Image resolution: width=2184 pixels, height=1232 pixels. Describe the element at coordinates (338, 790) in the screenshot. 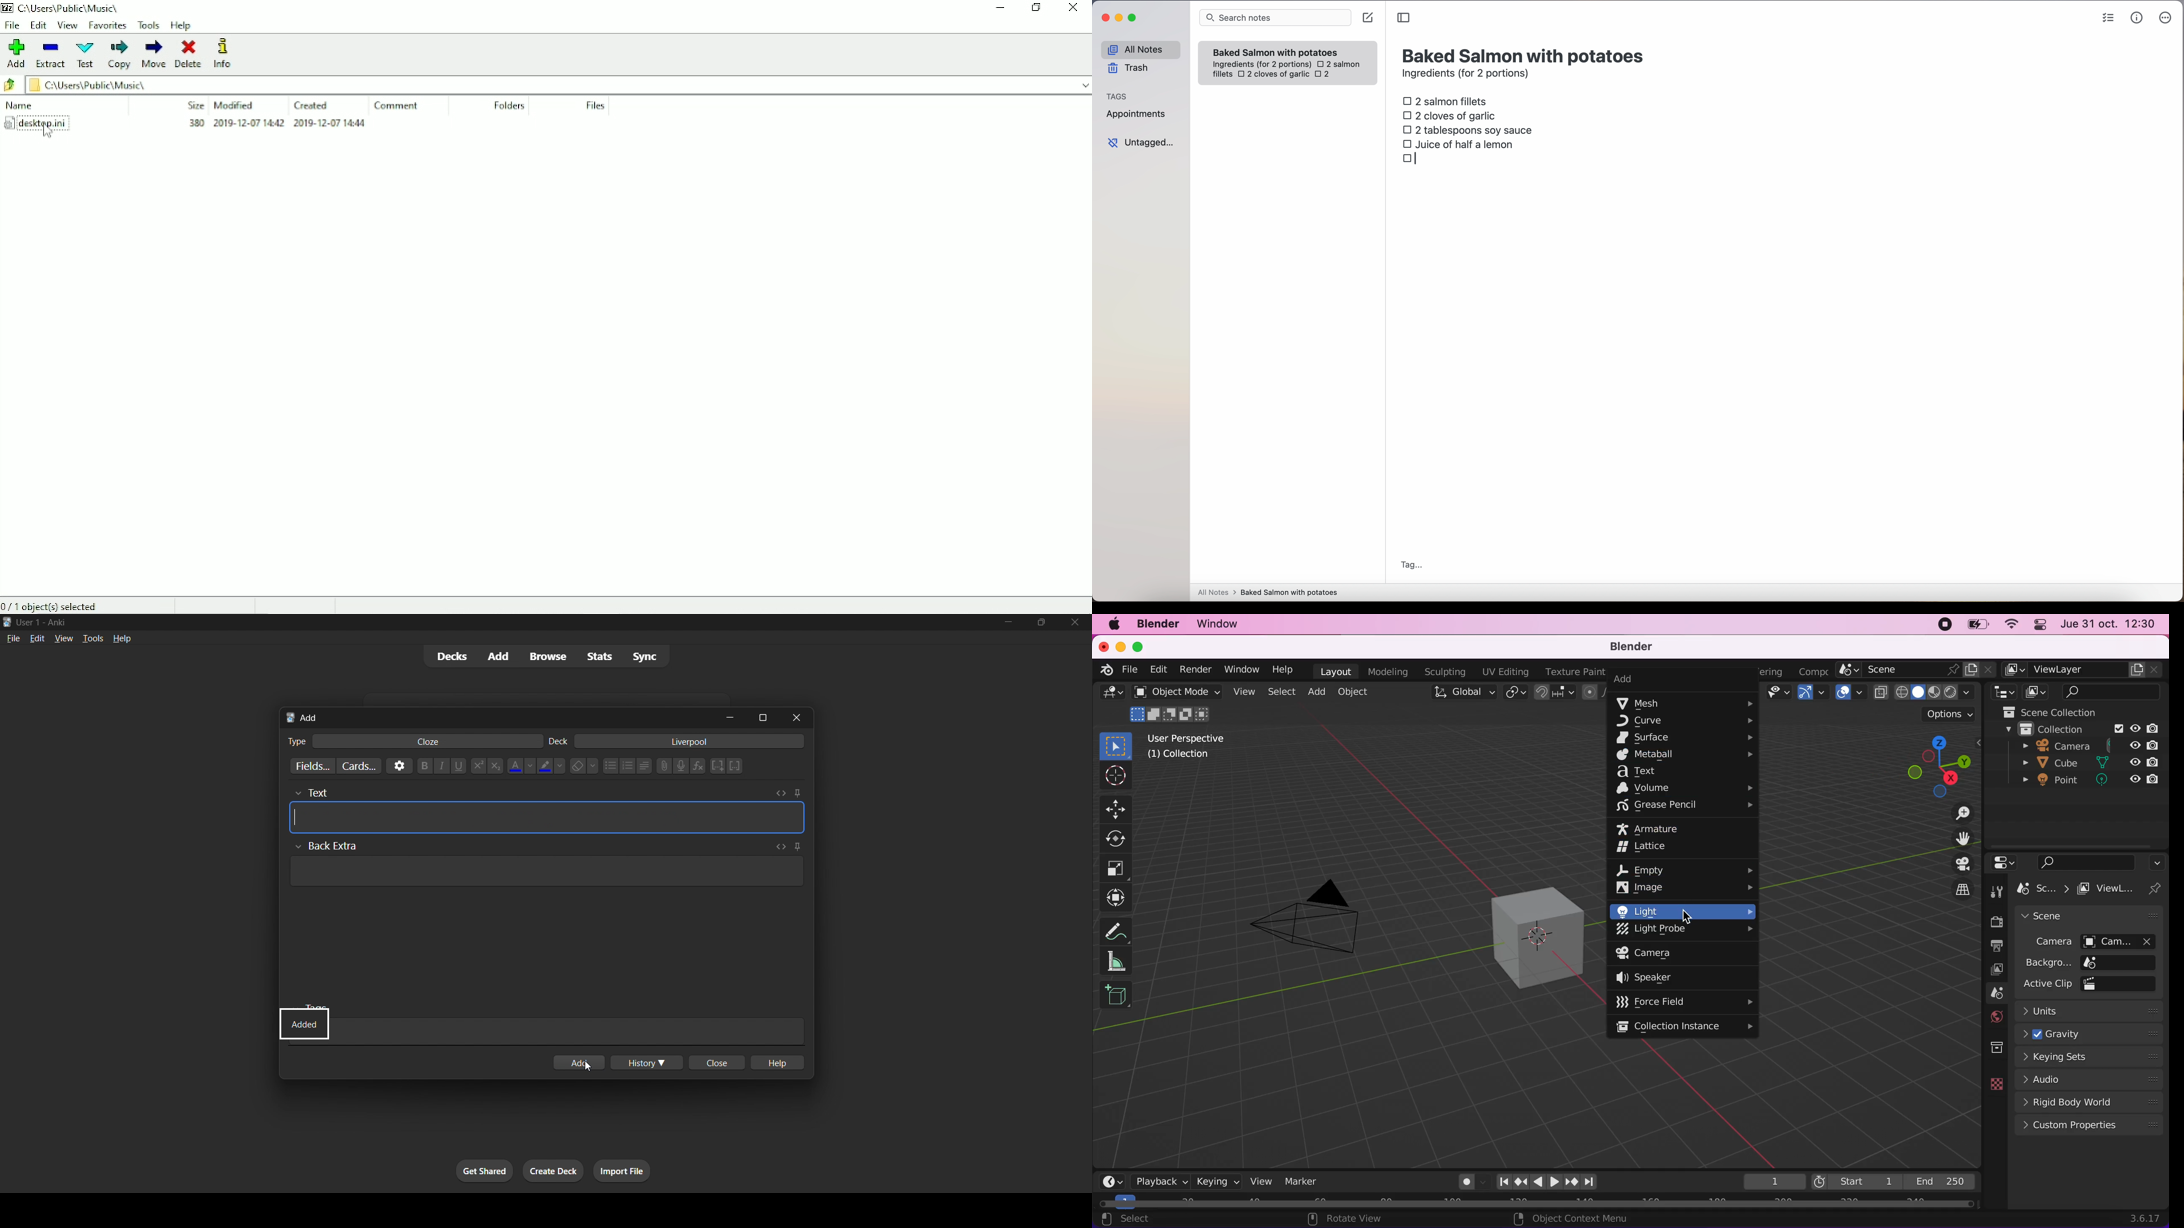

I see `Text` at that location.